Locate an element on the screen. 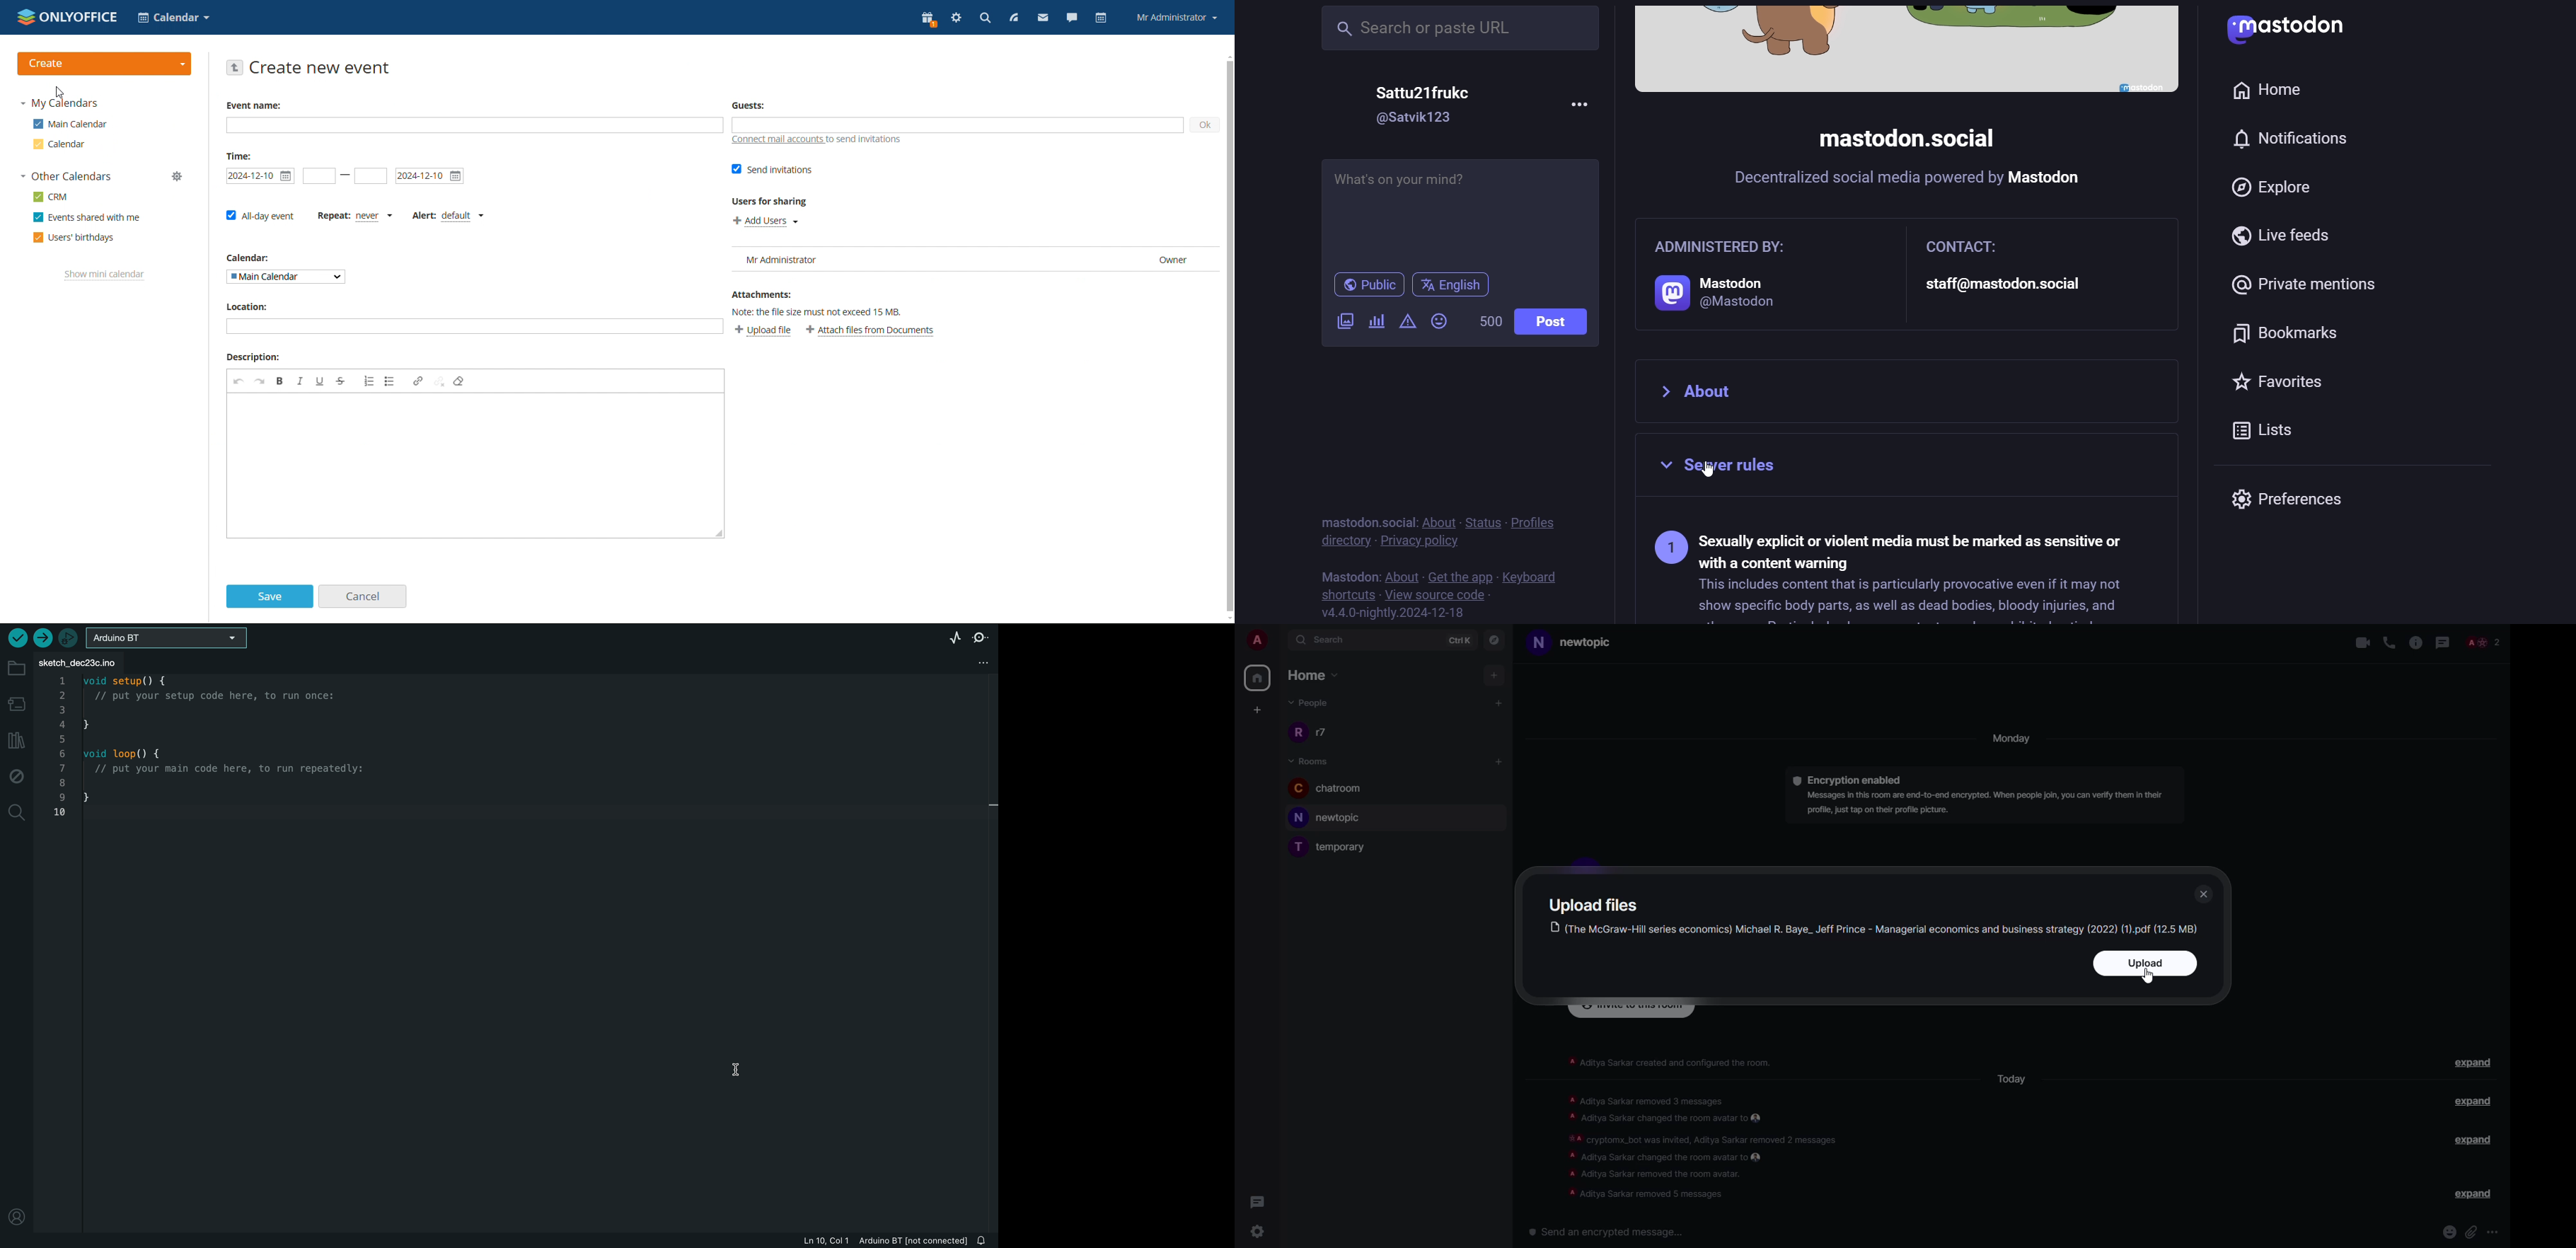 This screenshot has width=2576, height=1260. settings is located at coordinates (1260, 1231).